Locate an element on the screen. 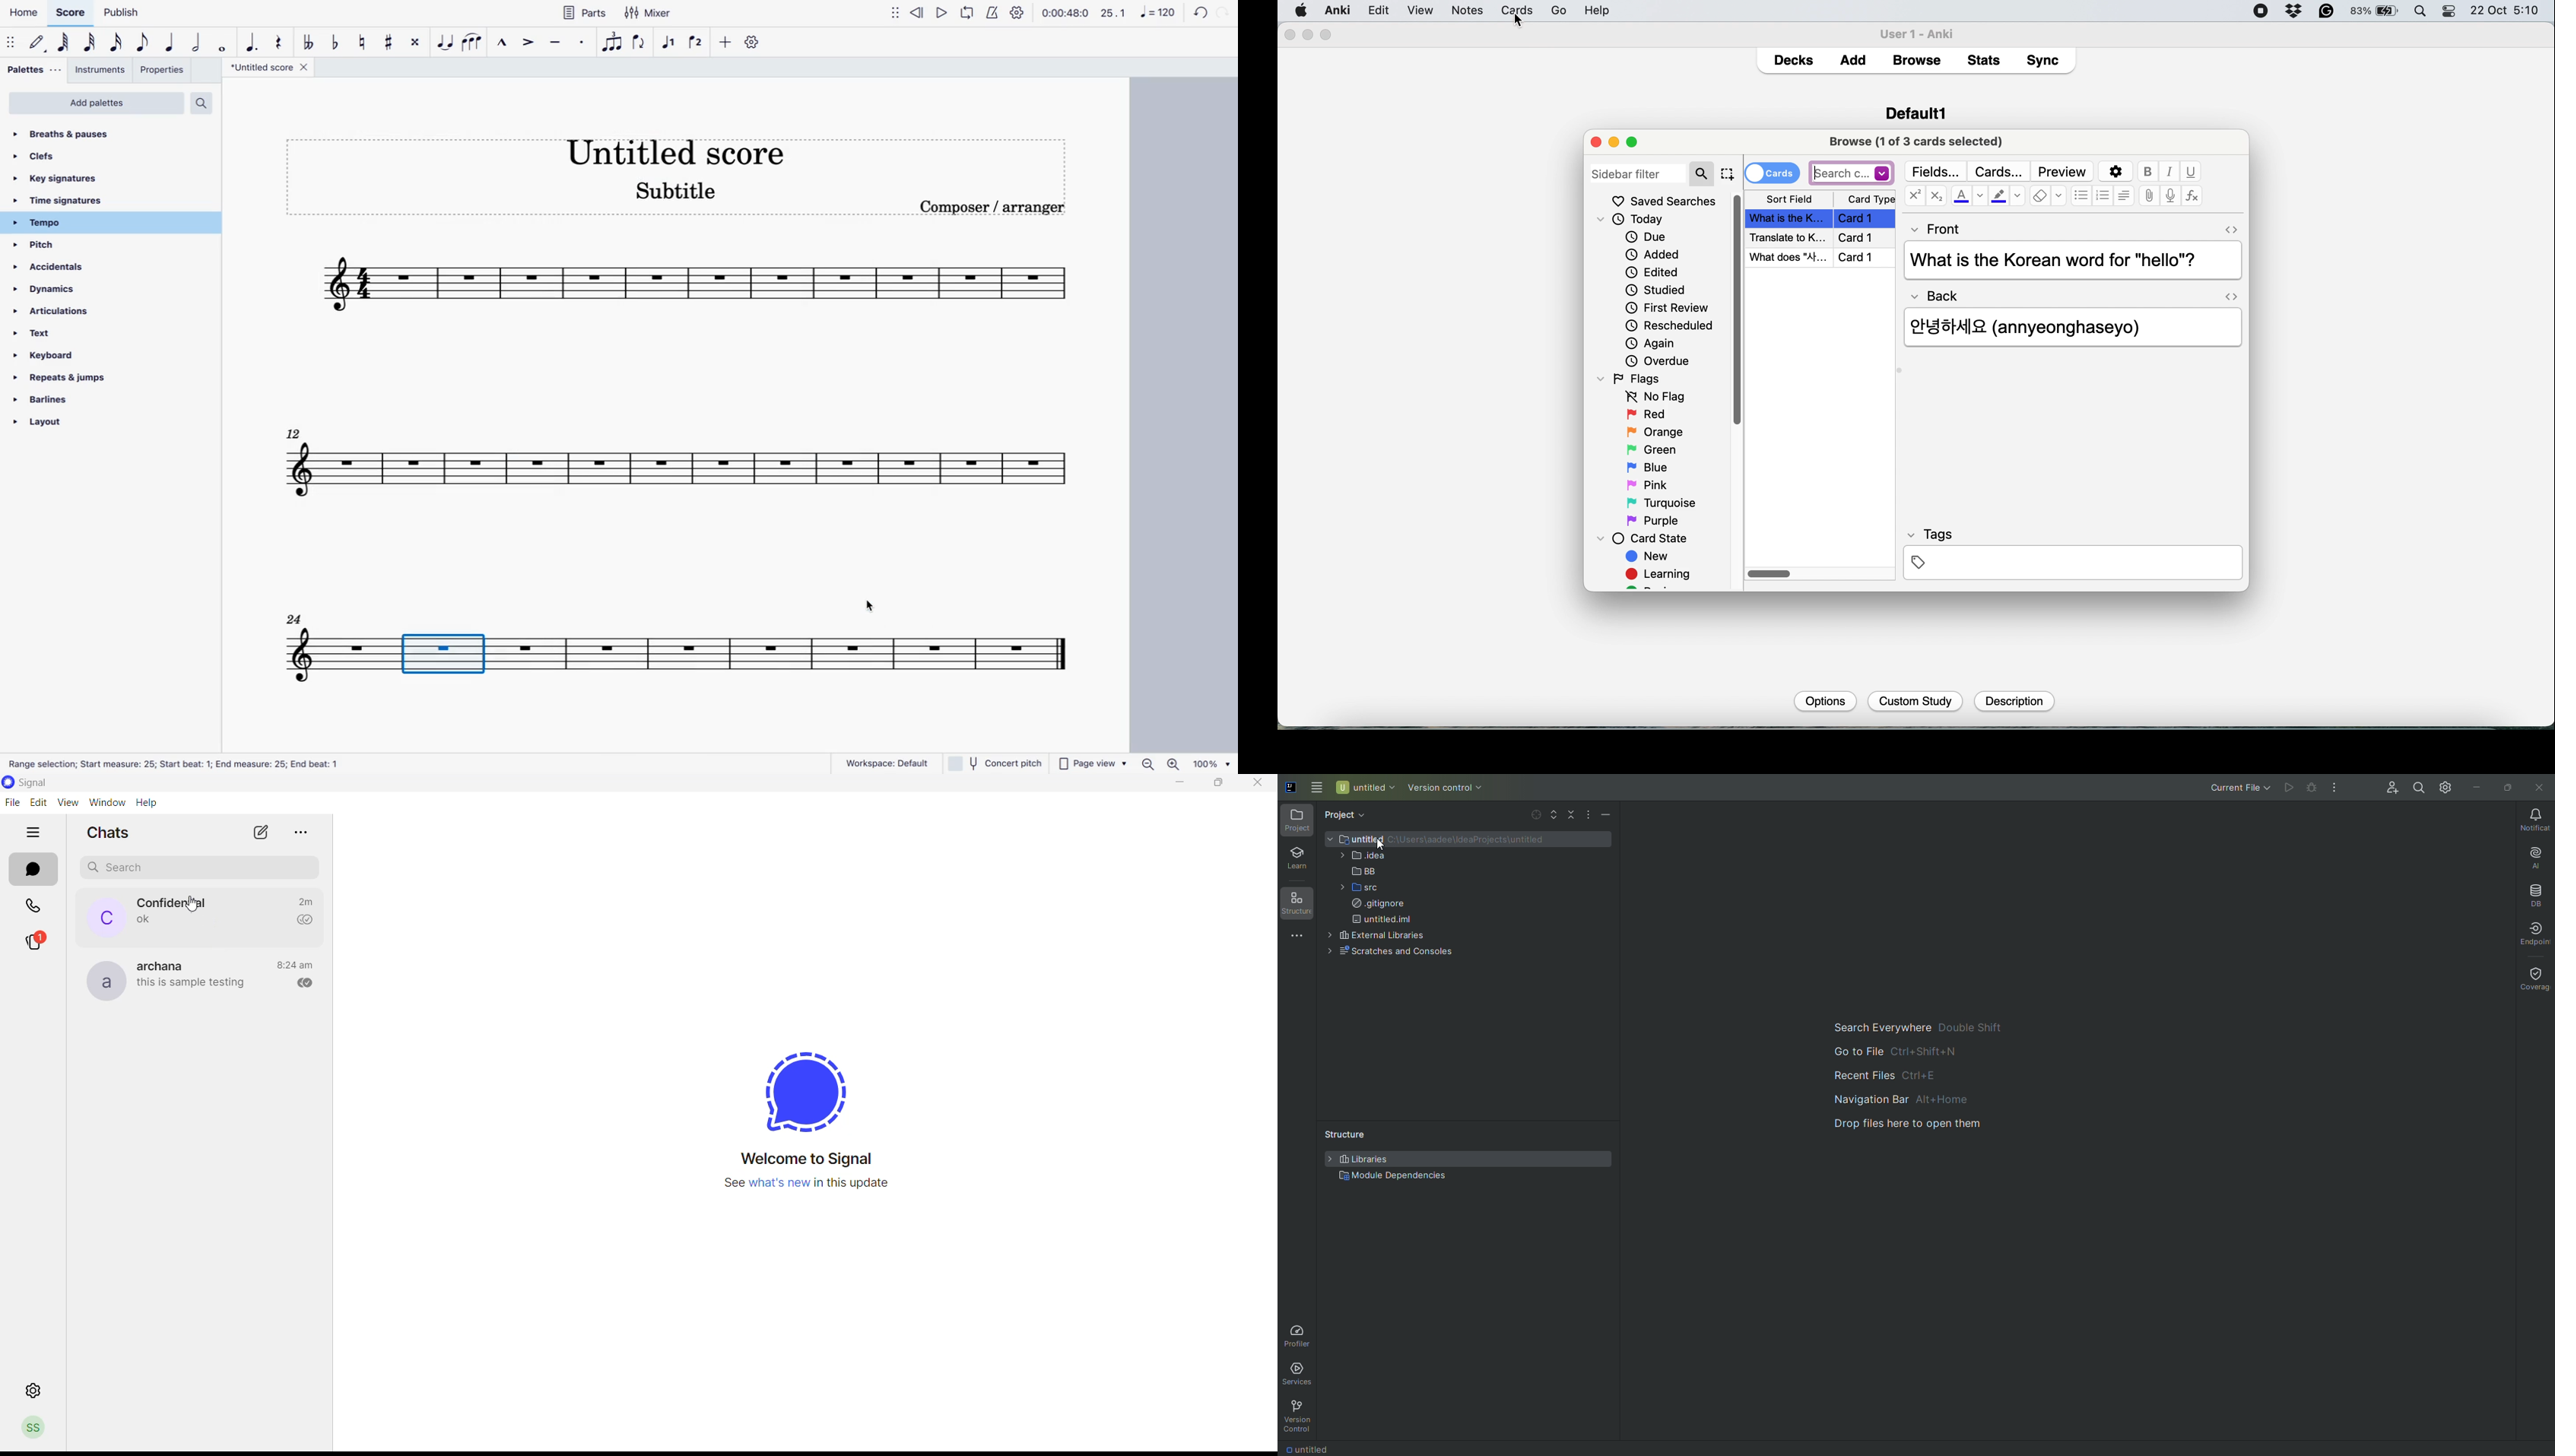 Image resolution: width=2576 pixels, height=1456 pixels. tie is located at coordinates (445, 41).